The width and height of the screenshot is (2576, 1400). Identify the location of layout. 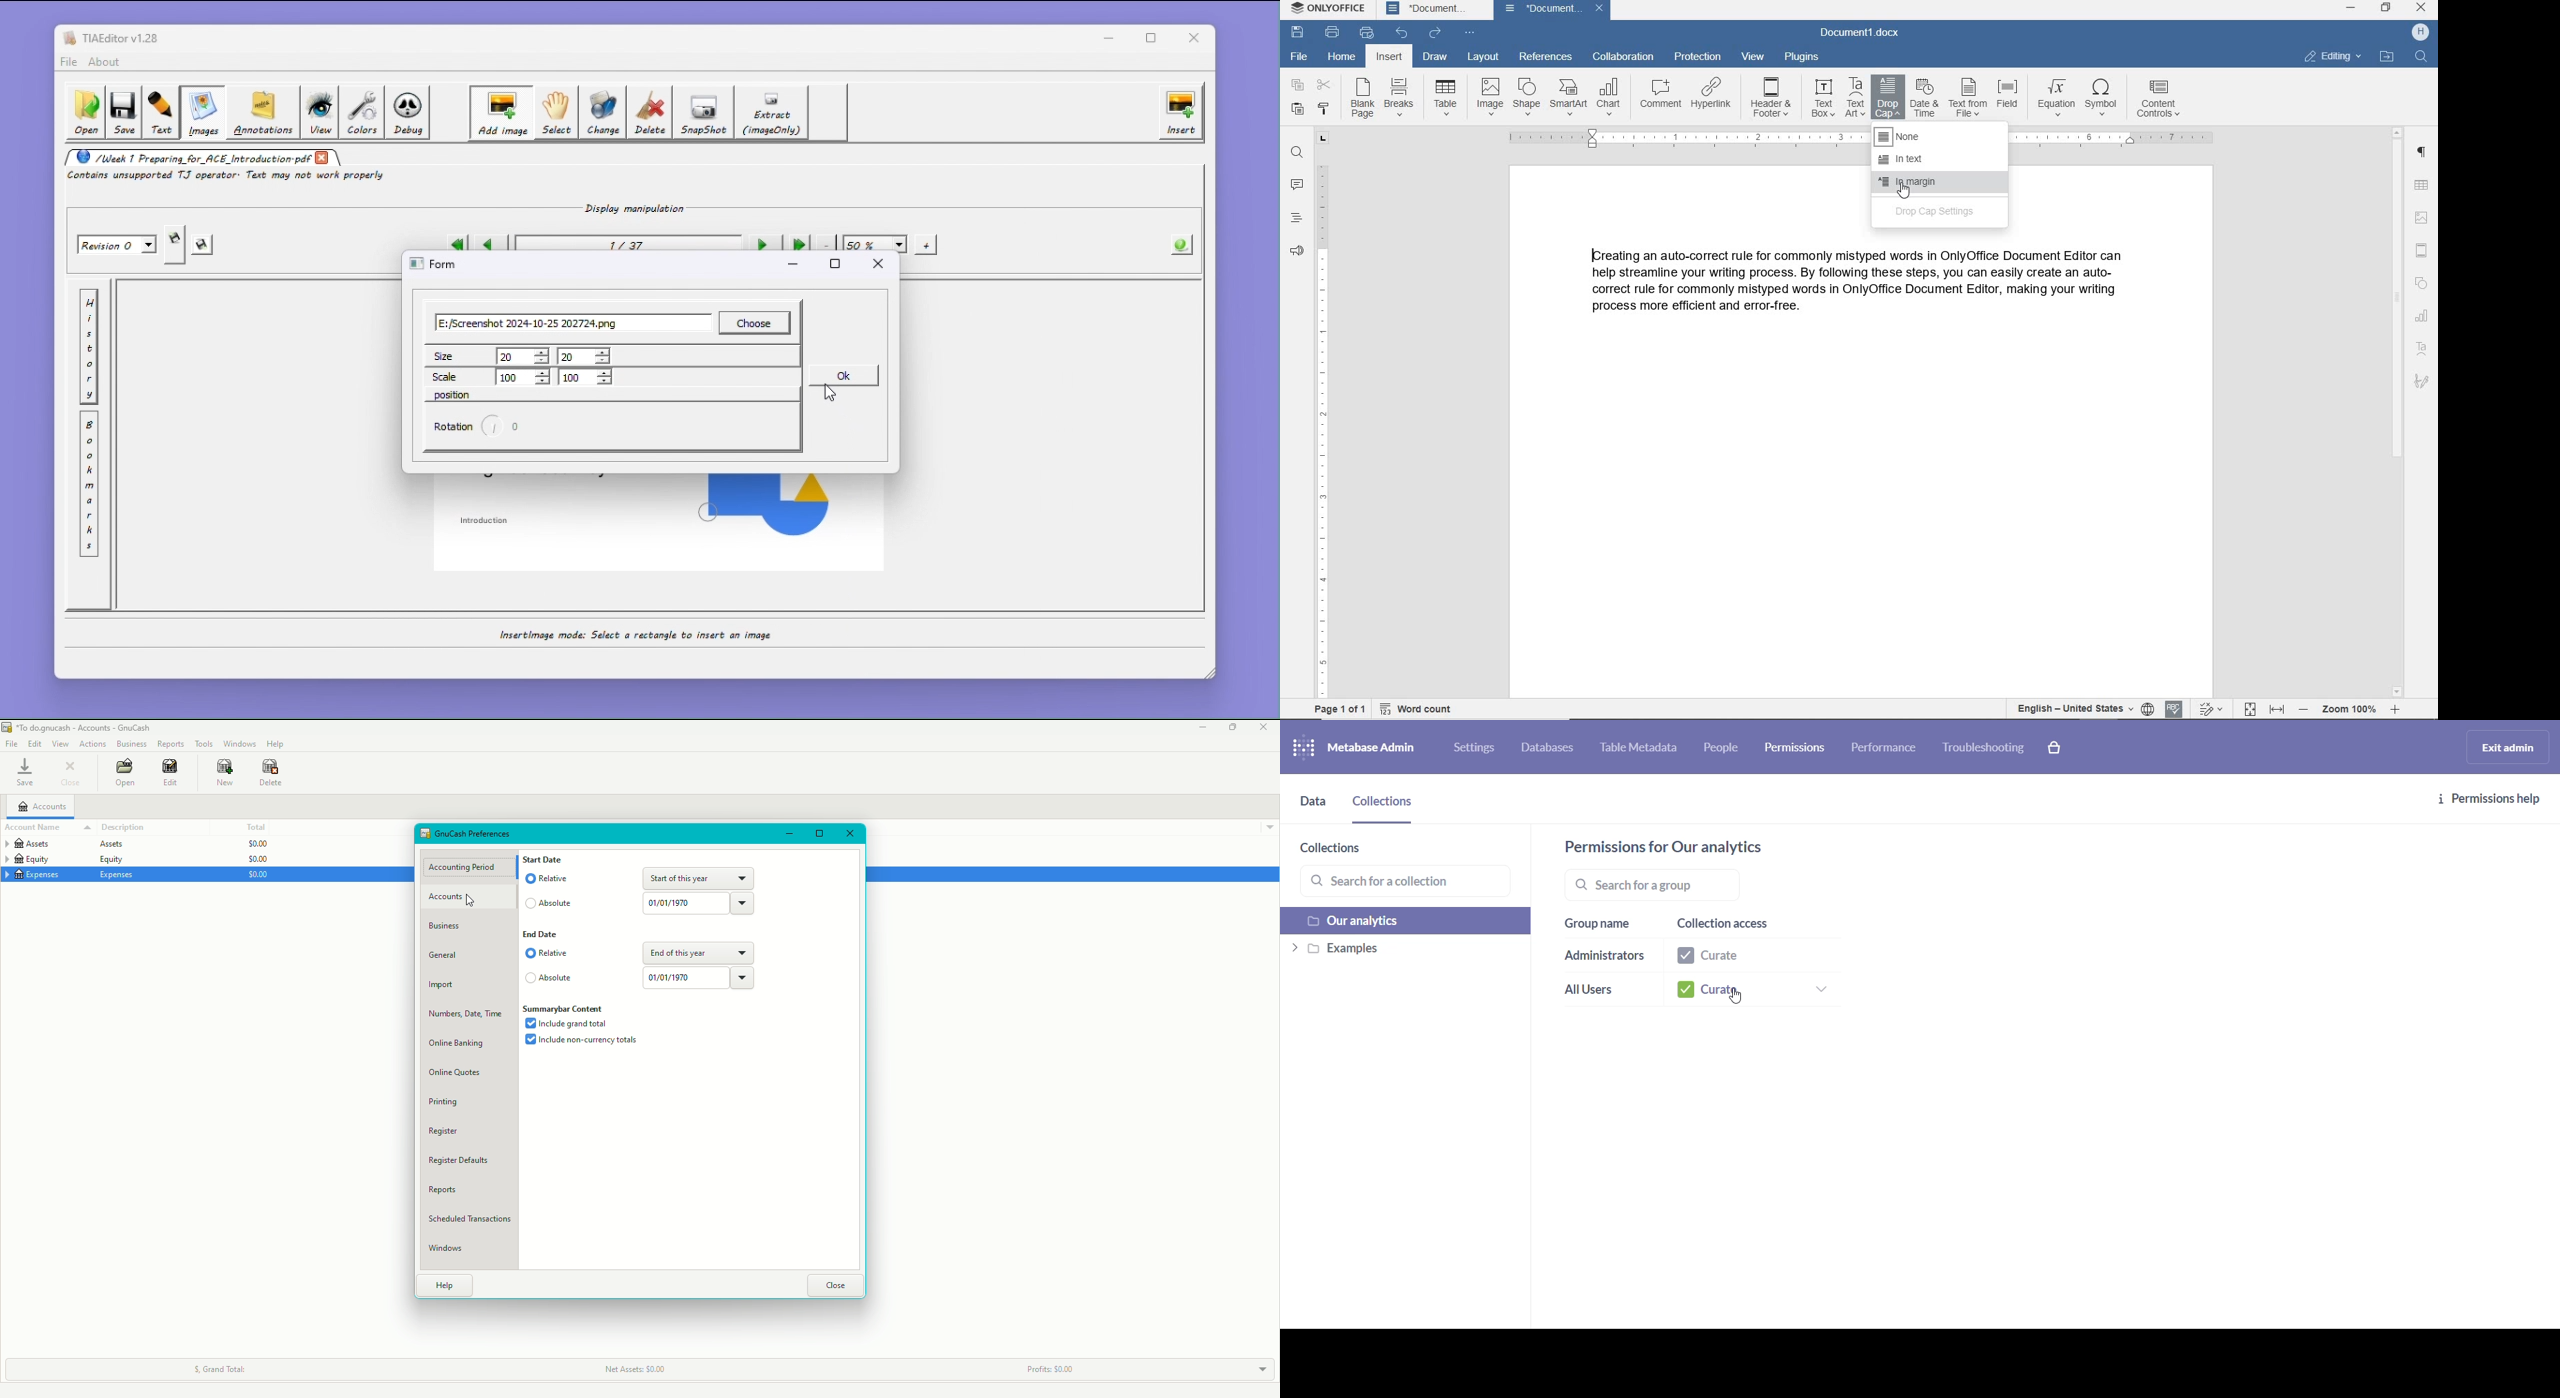
(1481, 57).